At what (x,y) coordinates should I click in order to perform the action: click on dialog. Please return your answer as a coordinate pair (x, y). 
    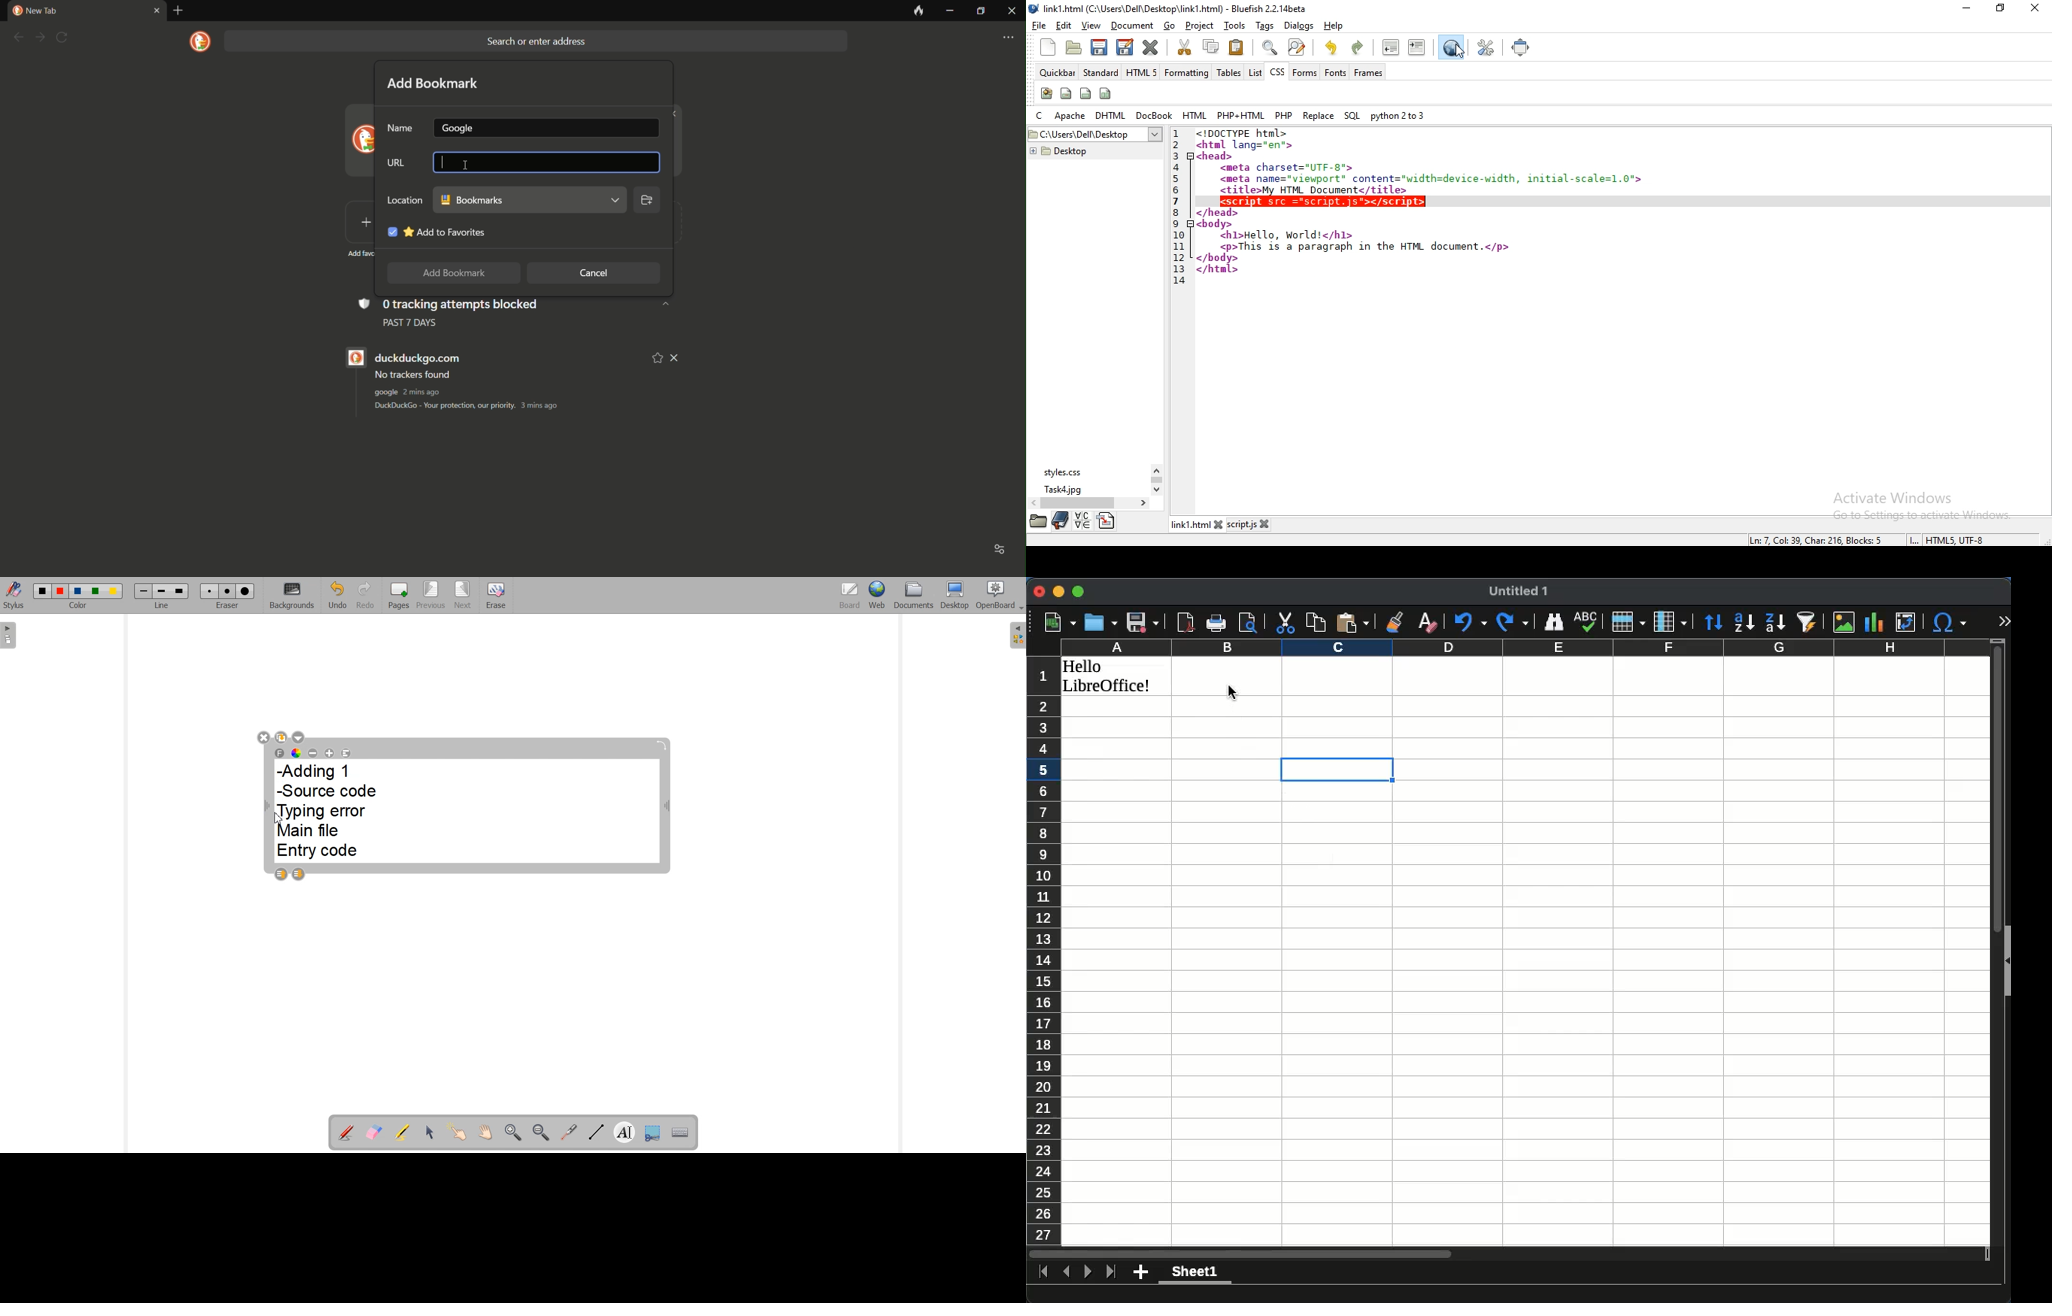
    Looking at the image, I should click on (1298, 26).